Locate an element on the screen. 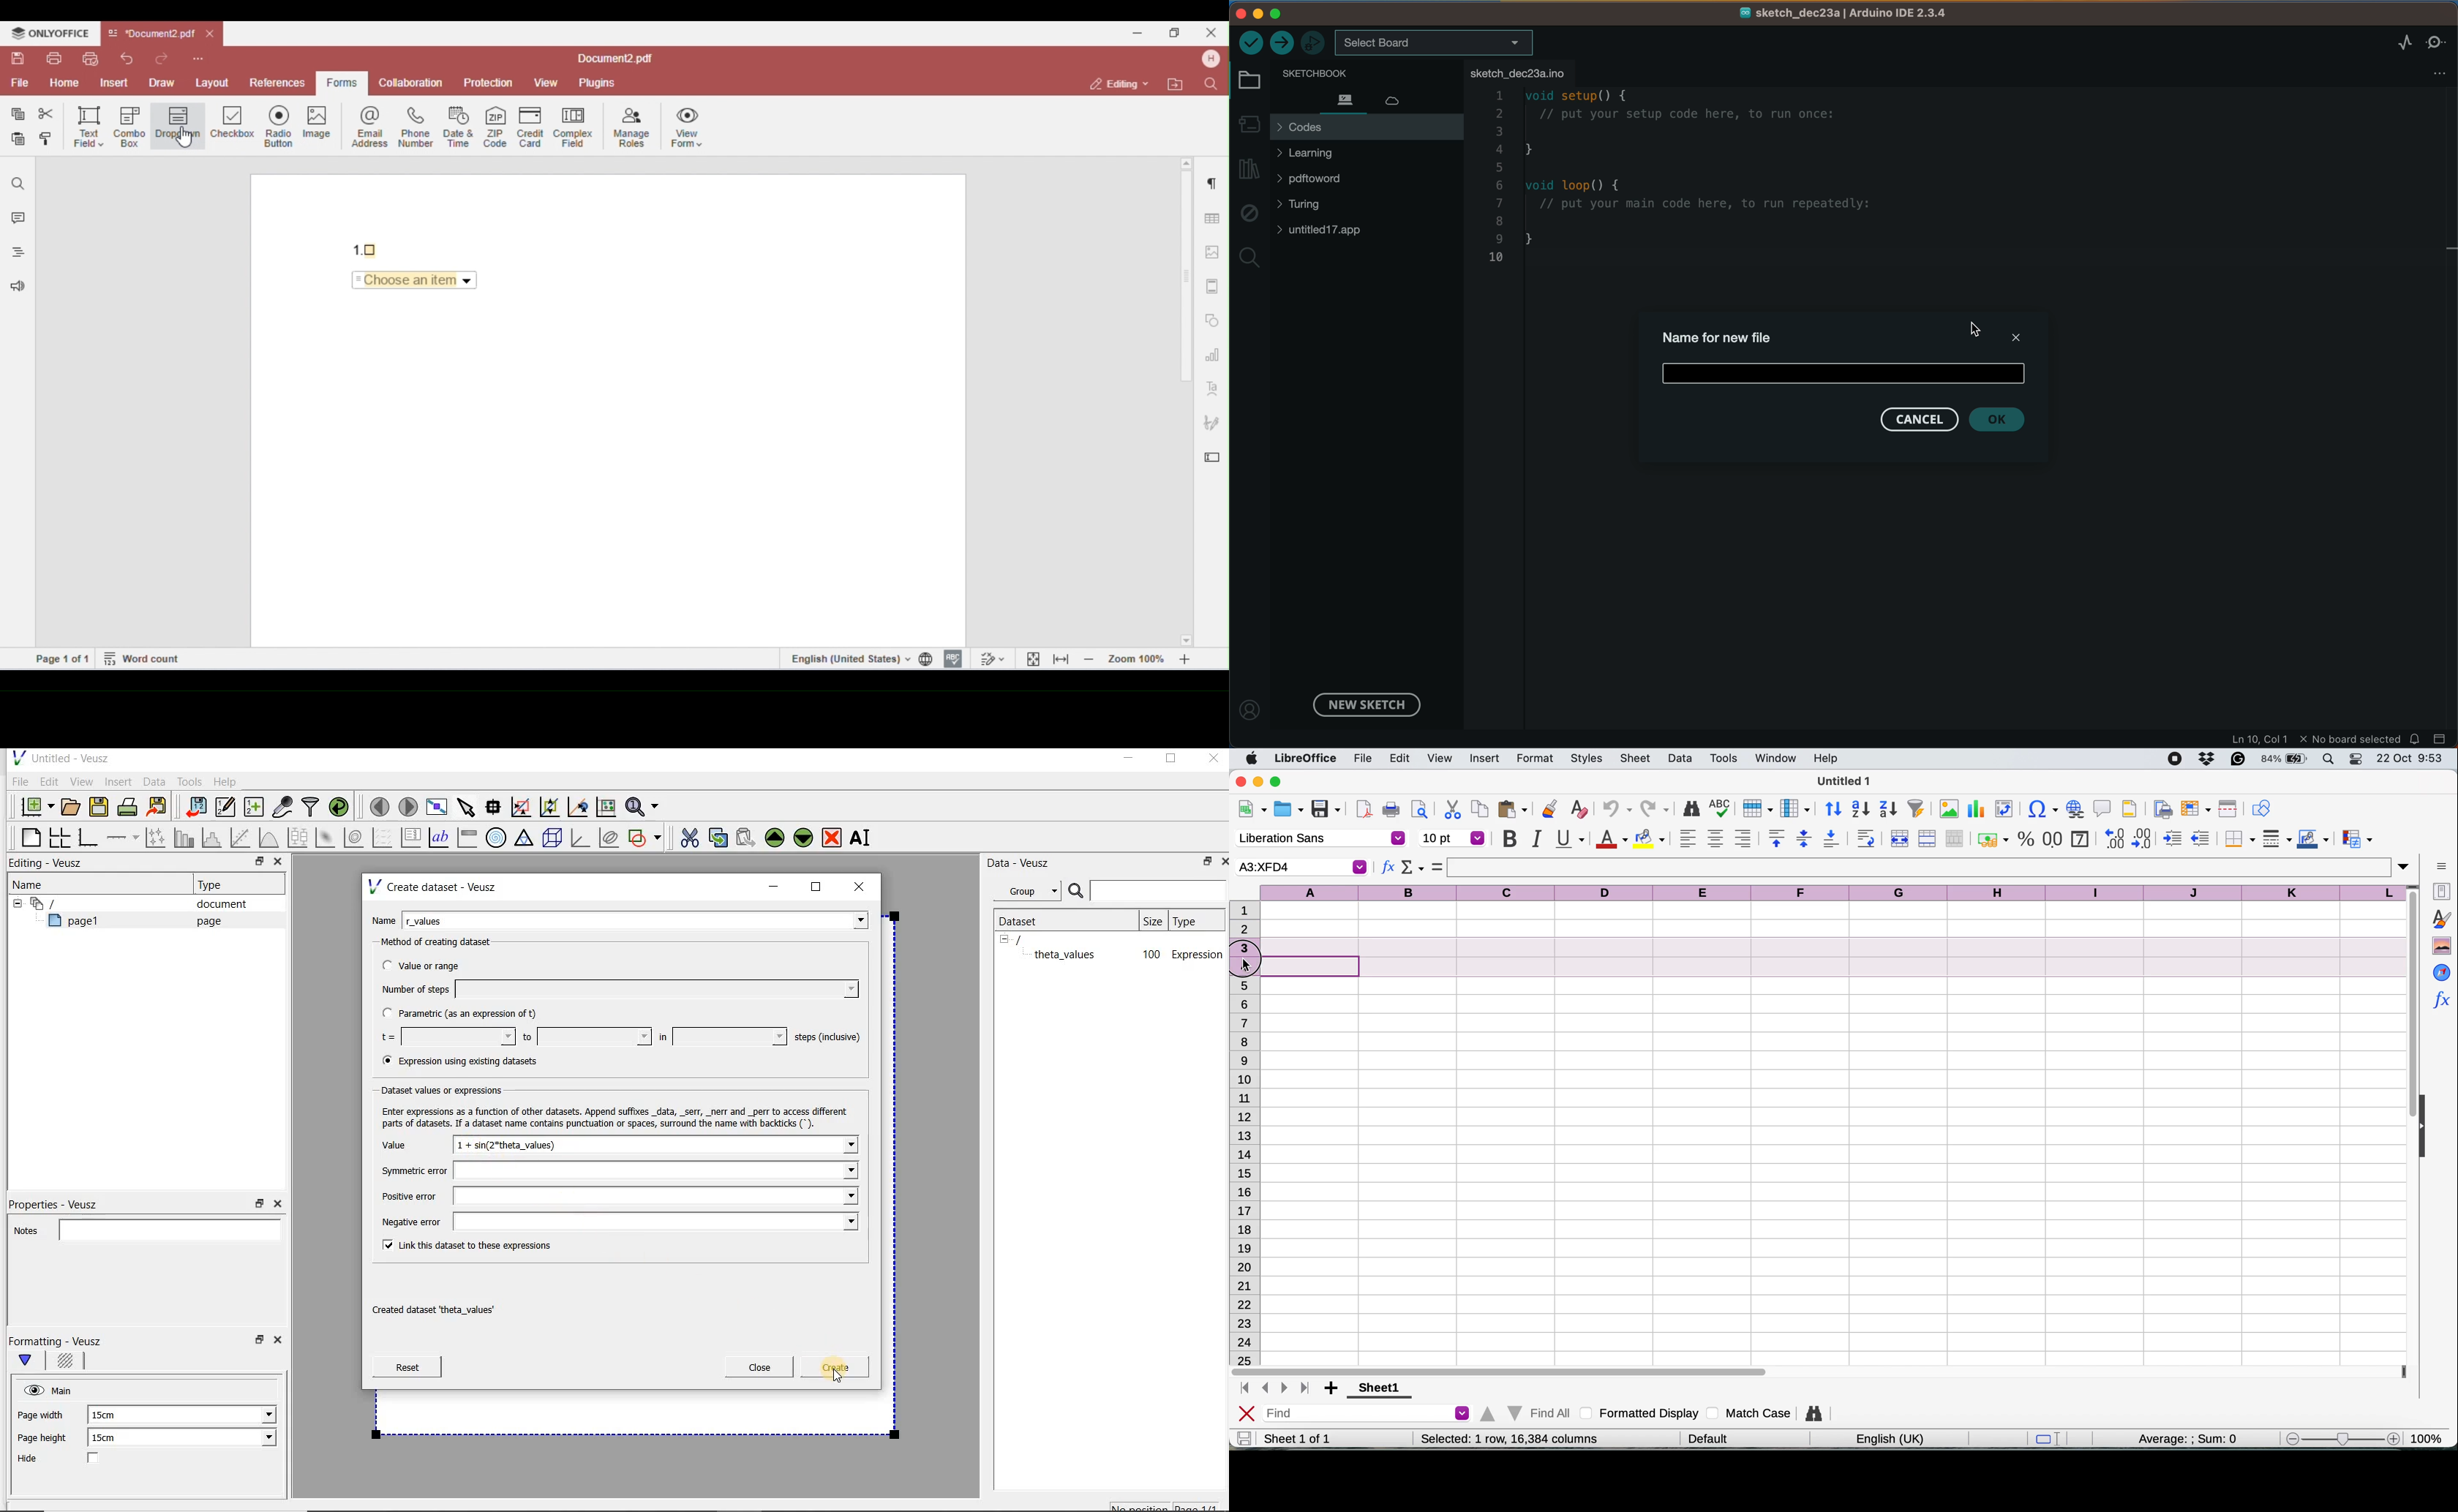  view plot full screen is located at coordinates (435, 805).